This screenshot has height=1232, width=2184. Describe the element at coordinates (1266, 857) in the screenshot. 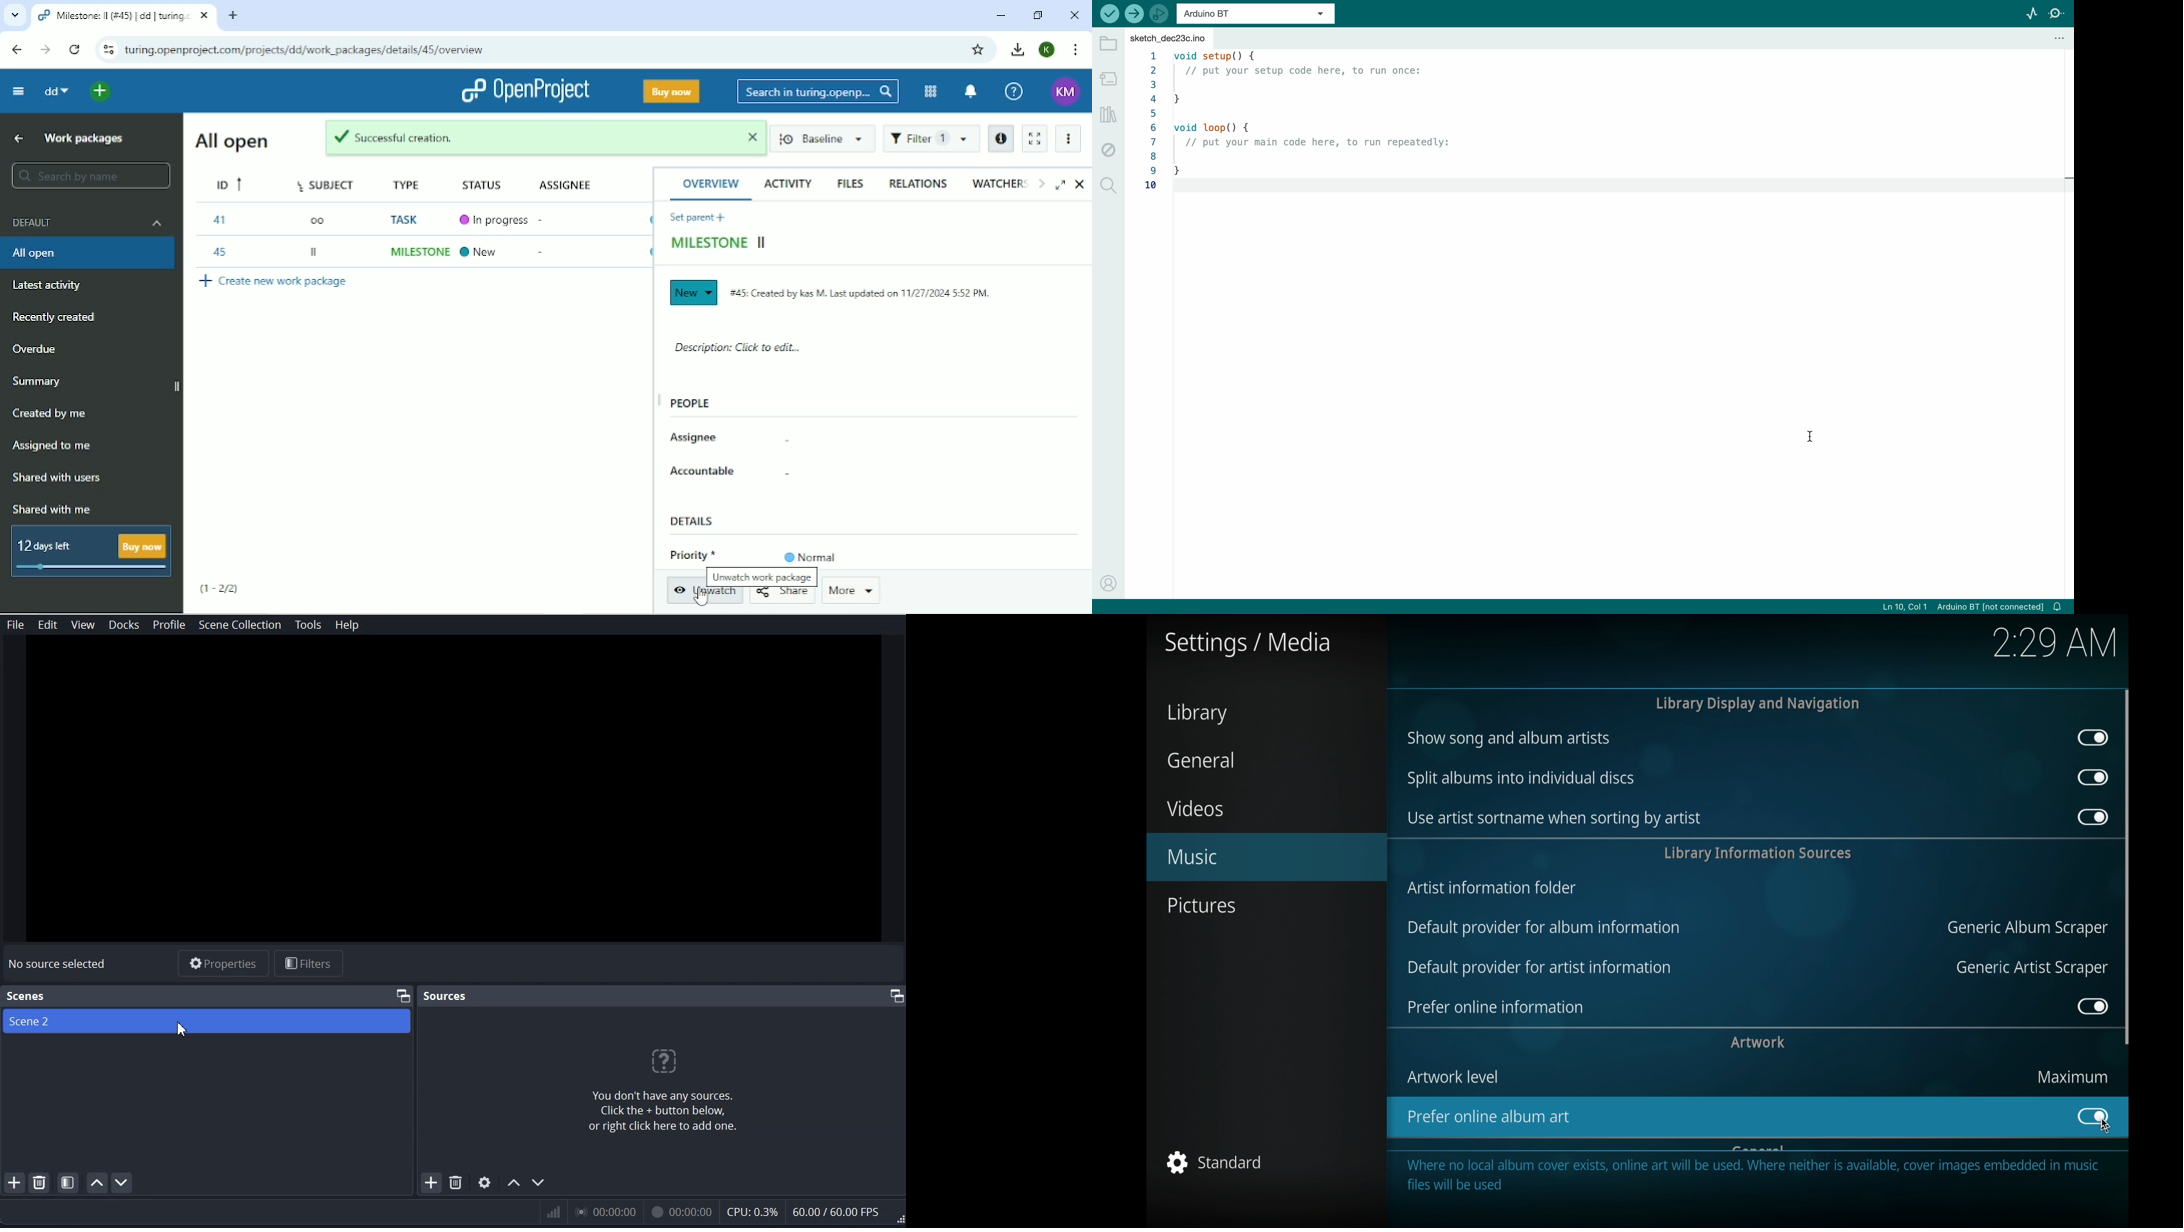

I see `music ` at that location.